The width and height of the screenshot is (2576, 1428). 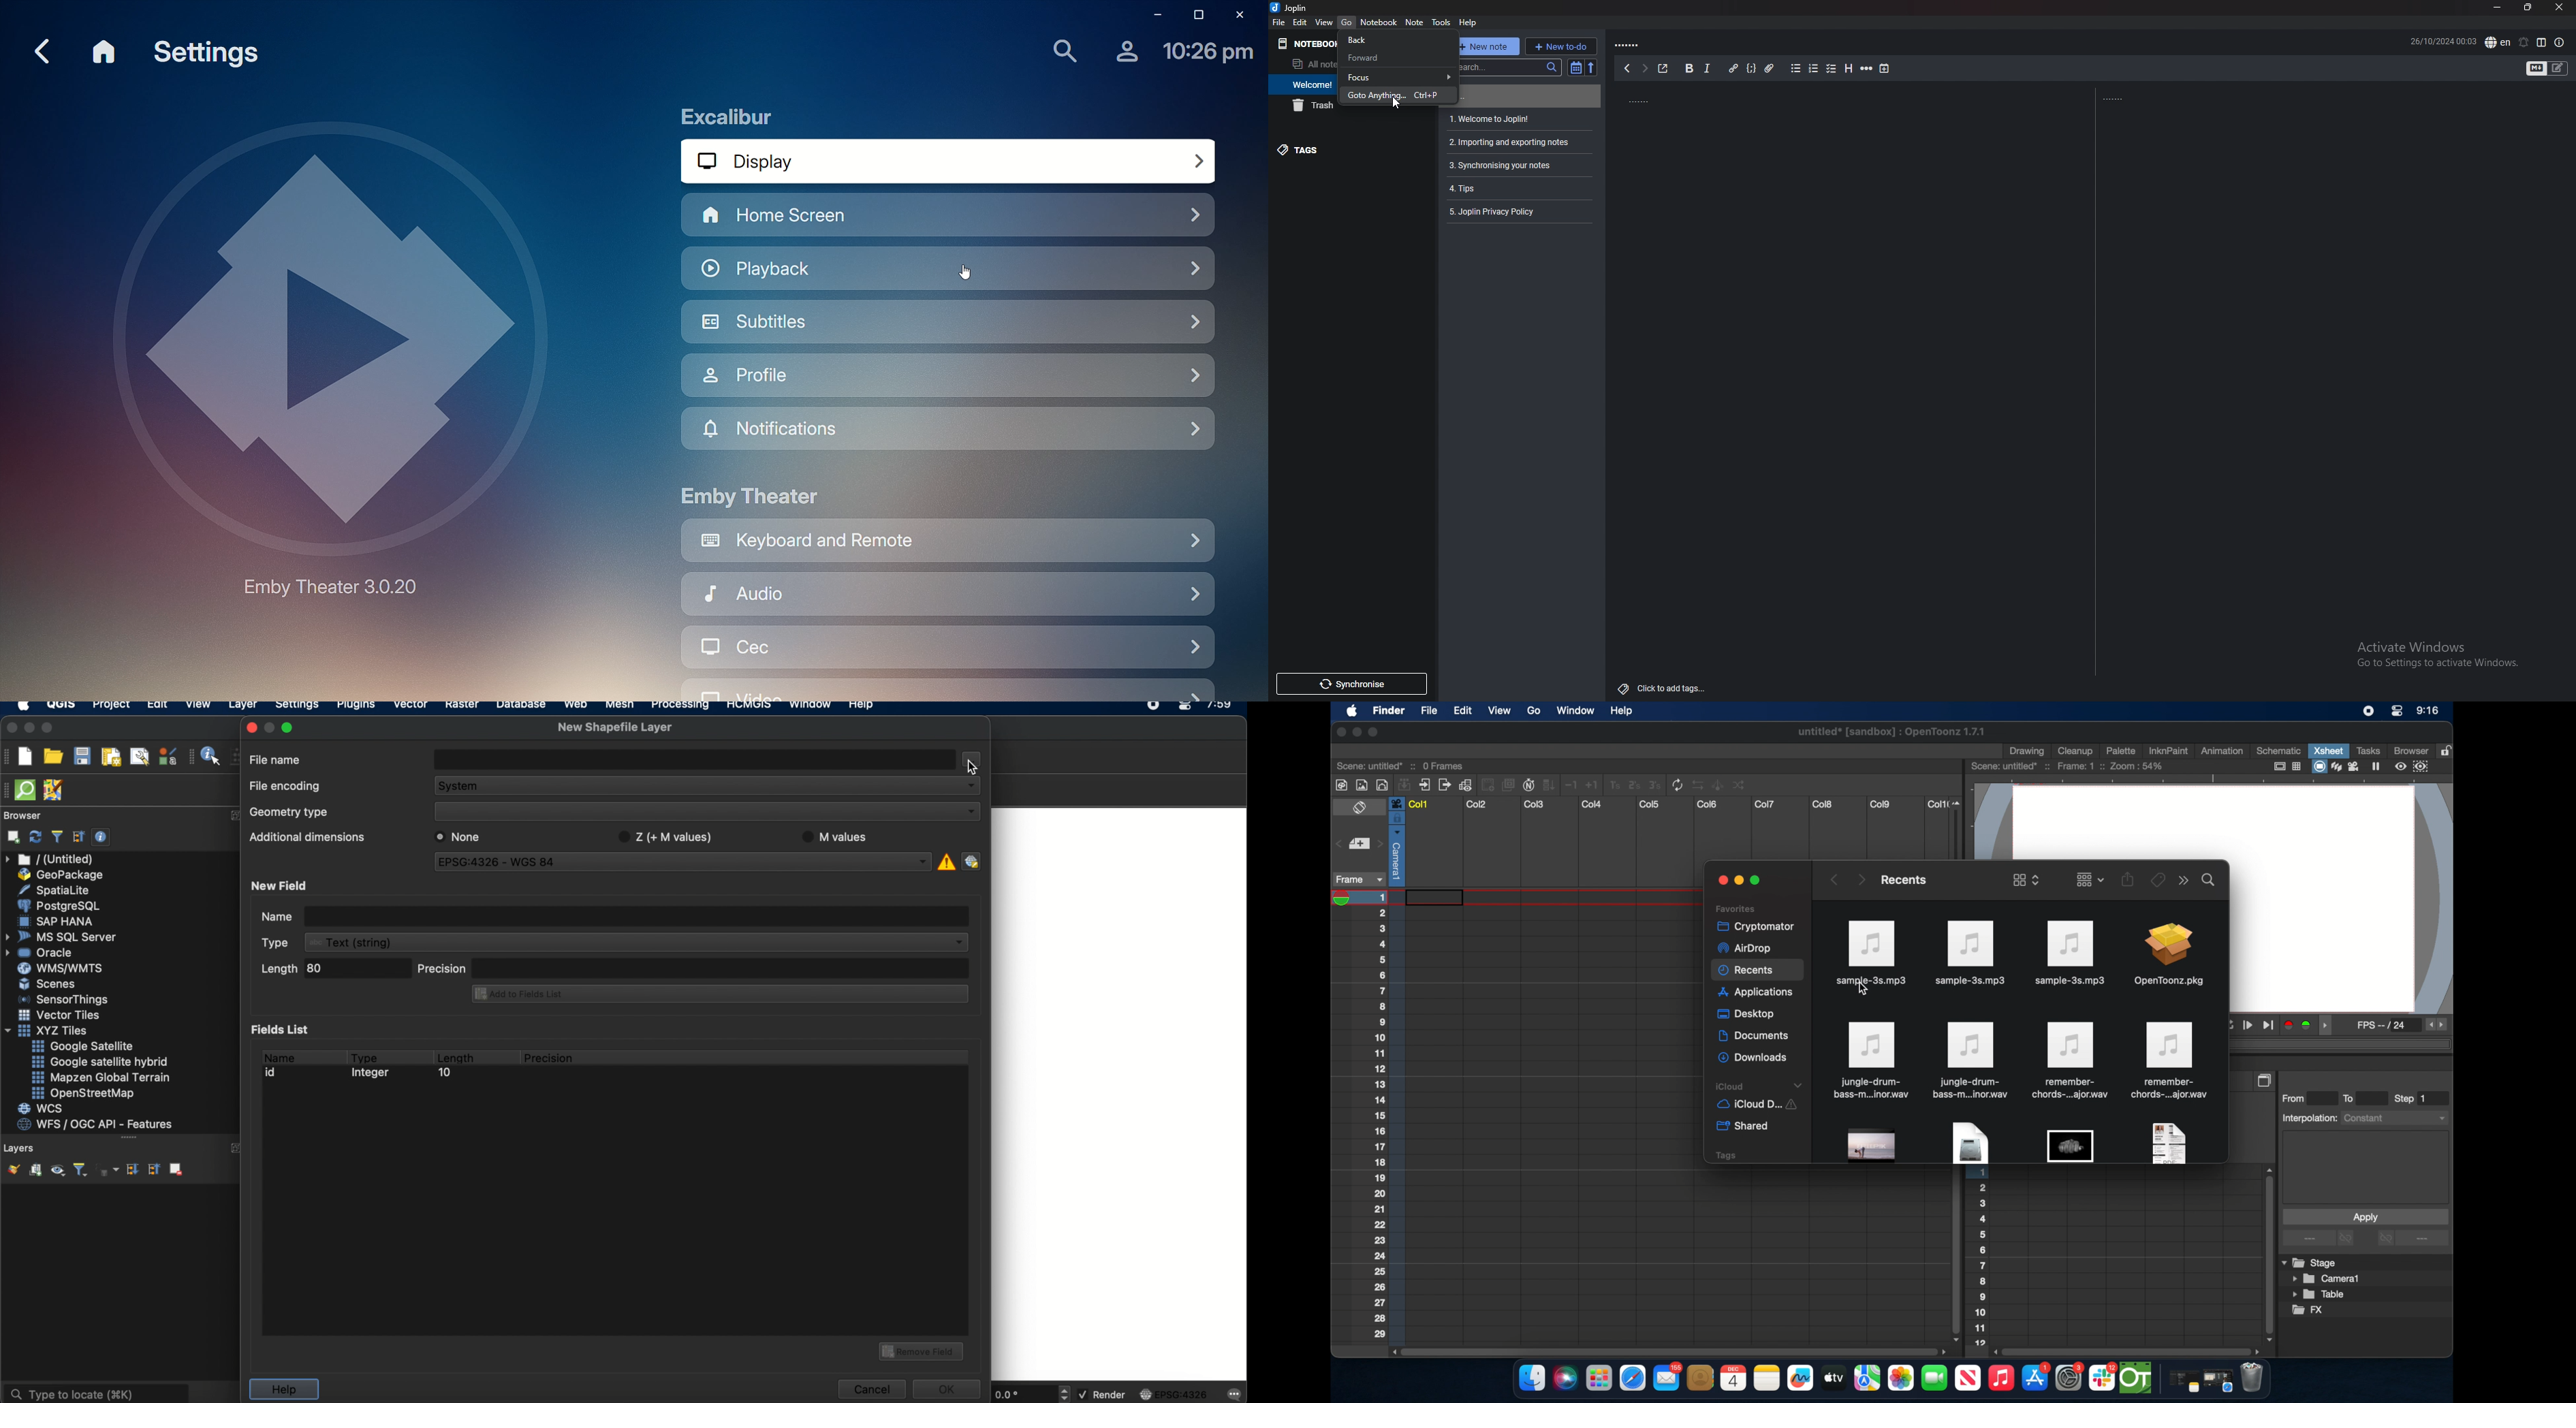 What do you see at coordinates (10, 1169) in the screenshot?
I see `open the layer` at bounding box center [10, 1169].